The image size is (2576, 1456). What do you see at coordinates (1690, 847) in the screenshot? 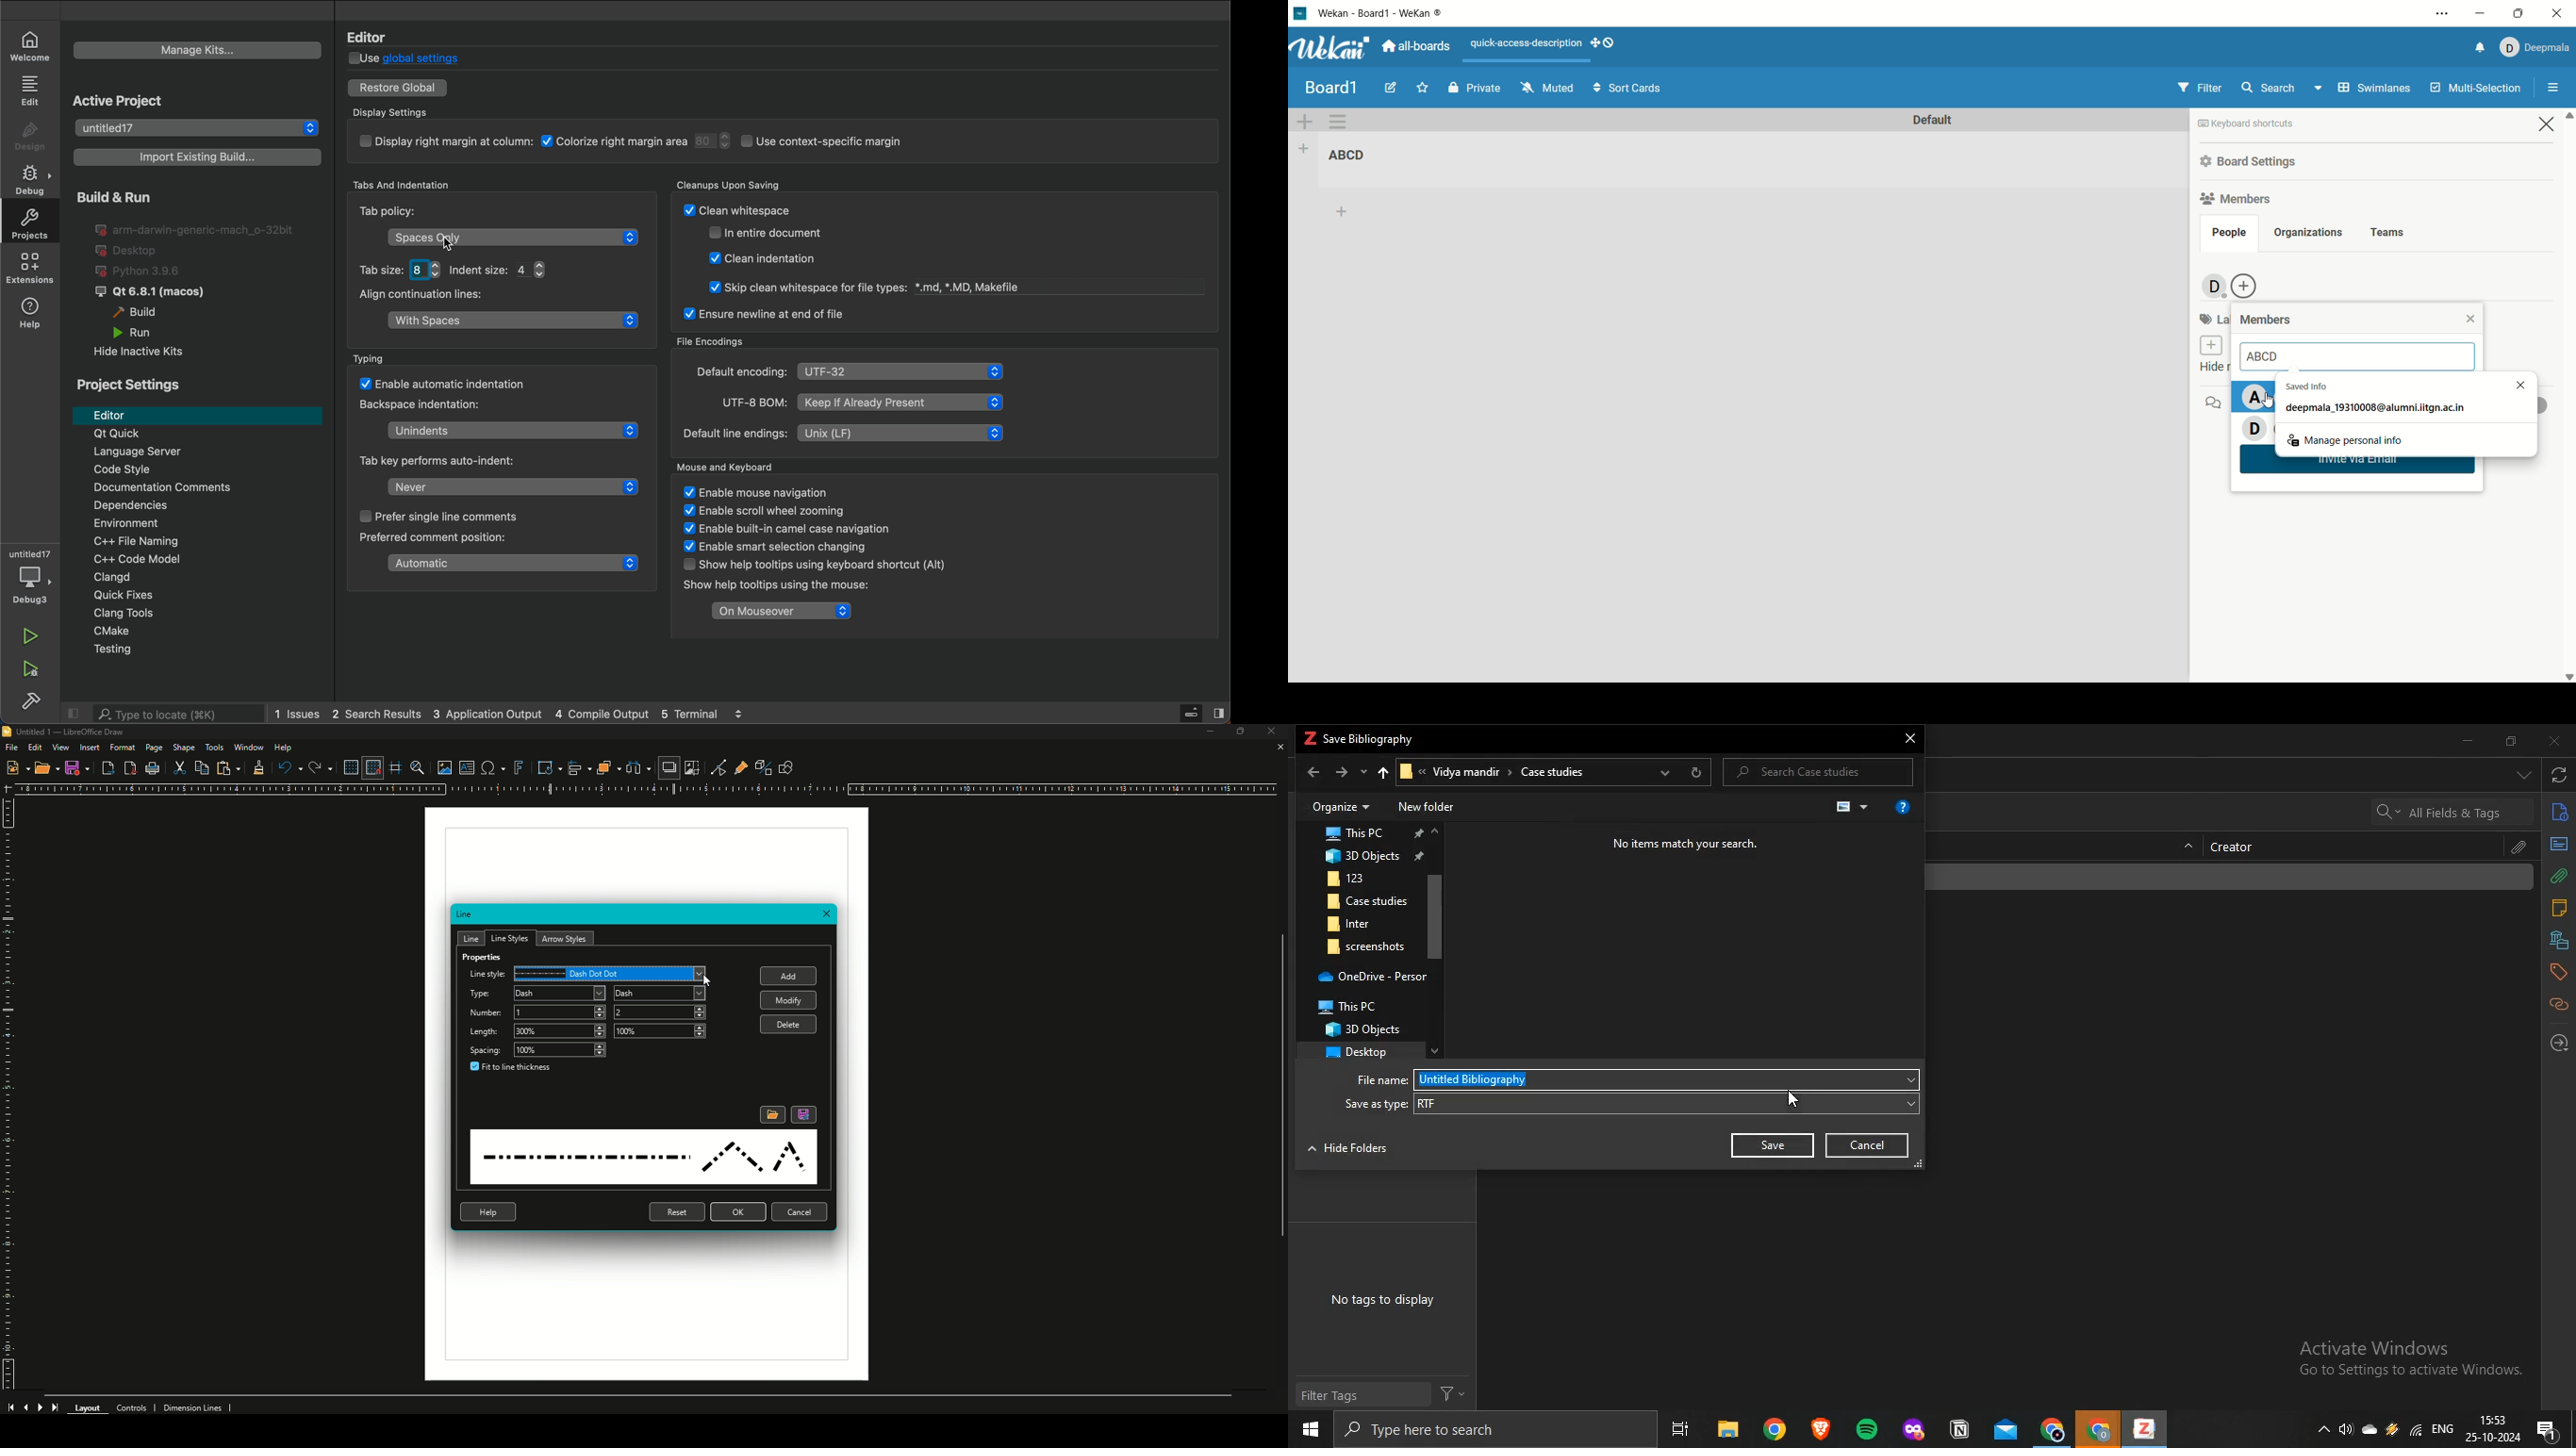
I see `No items match your search.` at bounding box center [1690, 847].